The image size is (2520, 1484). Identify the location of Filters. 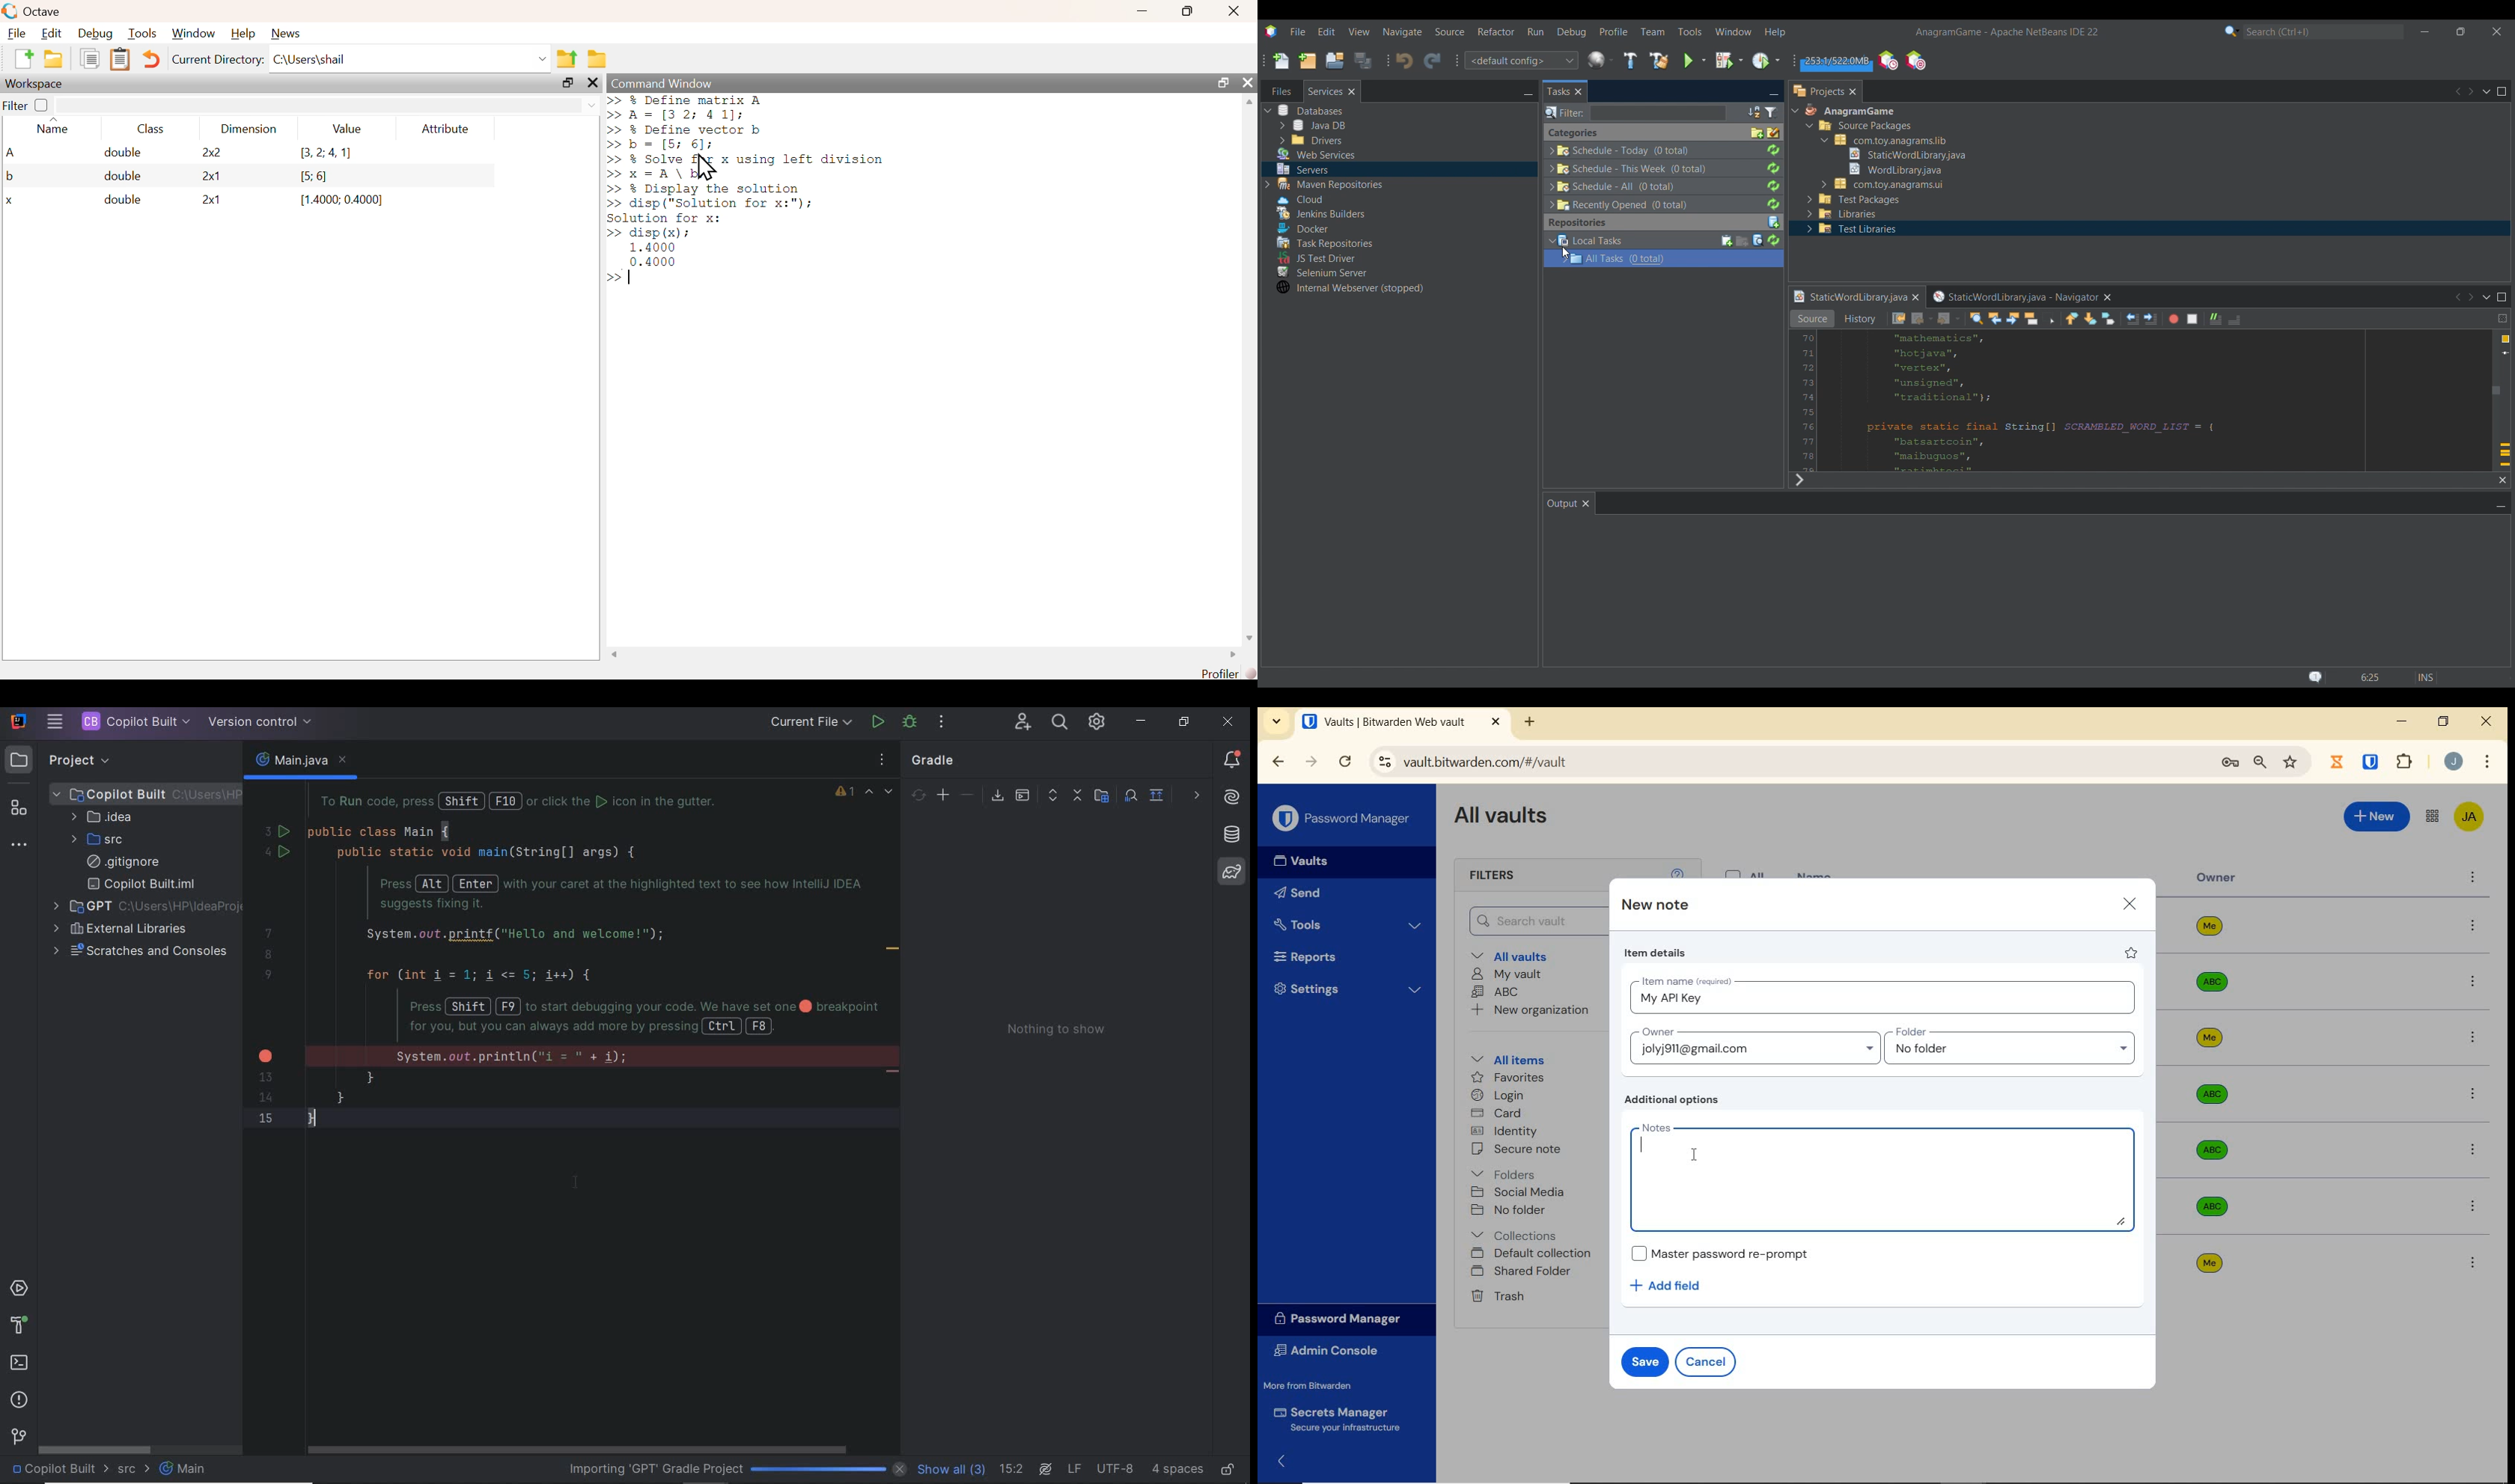
(1495, 876).